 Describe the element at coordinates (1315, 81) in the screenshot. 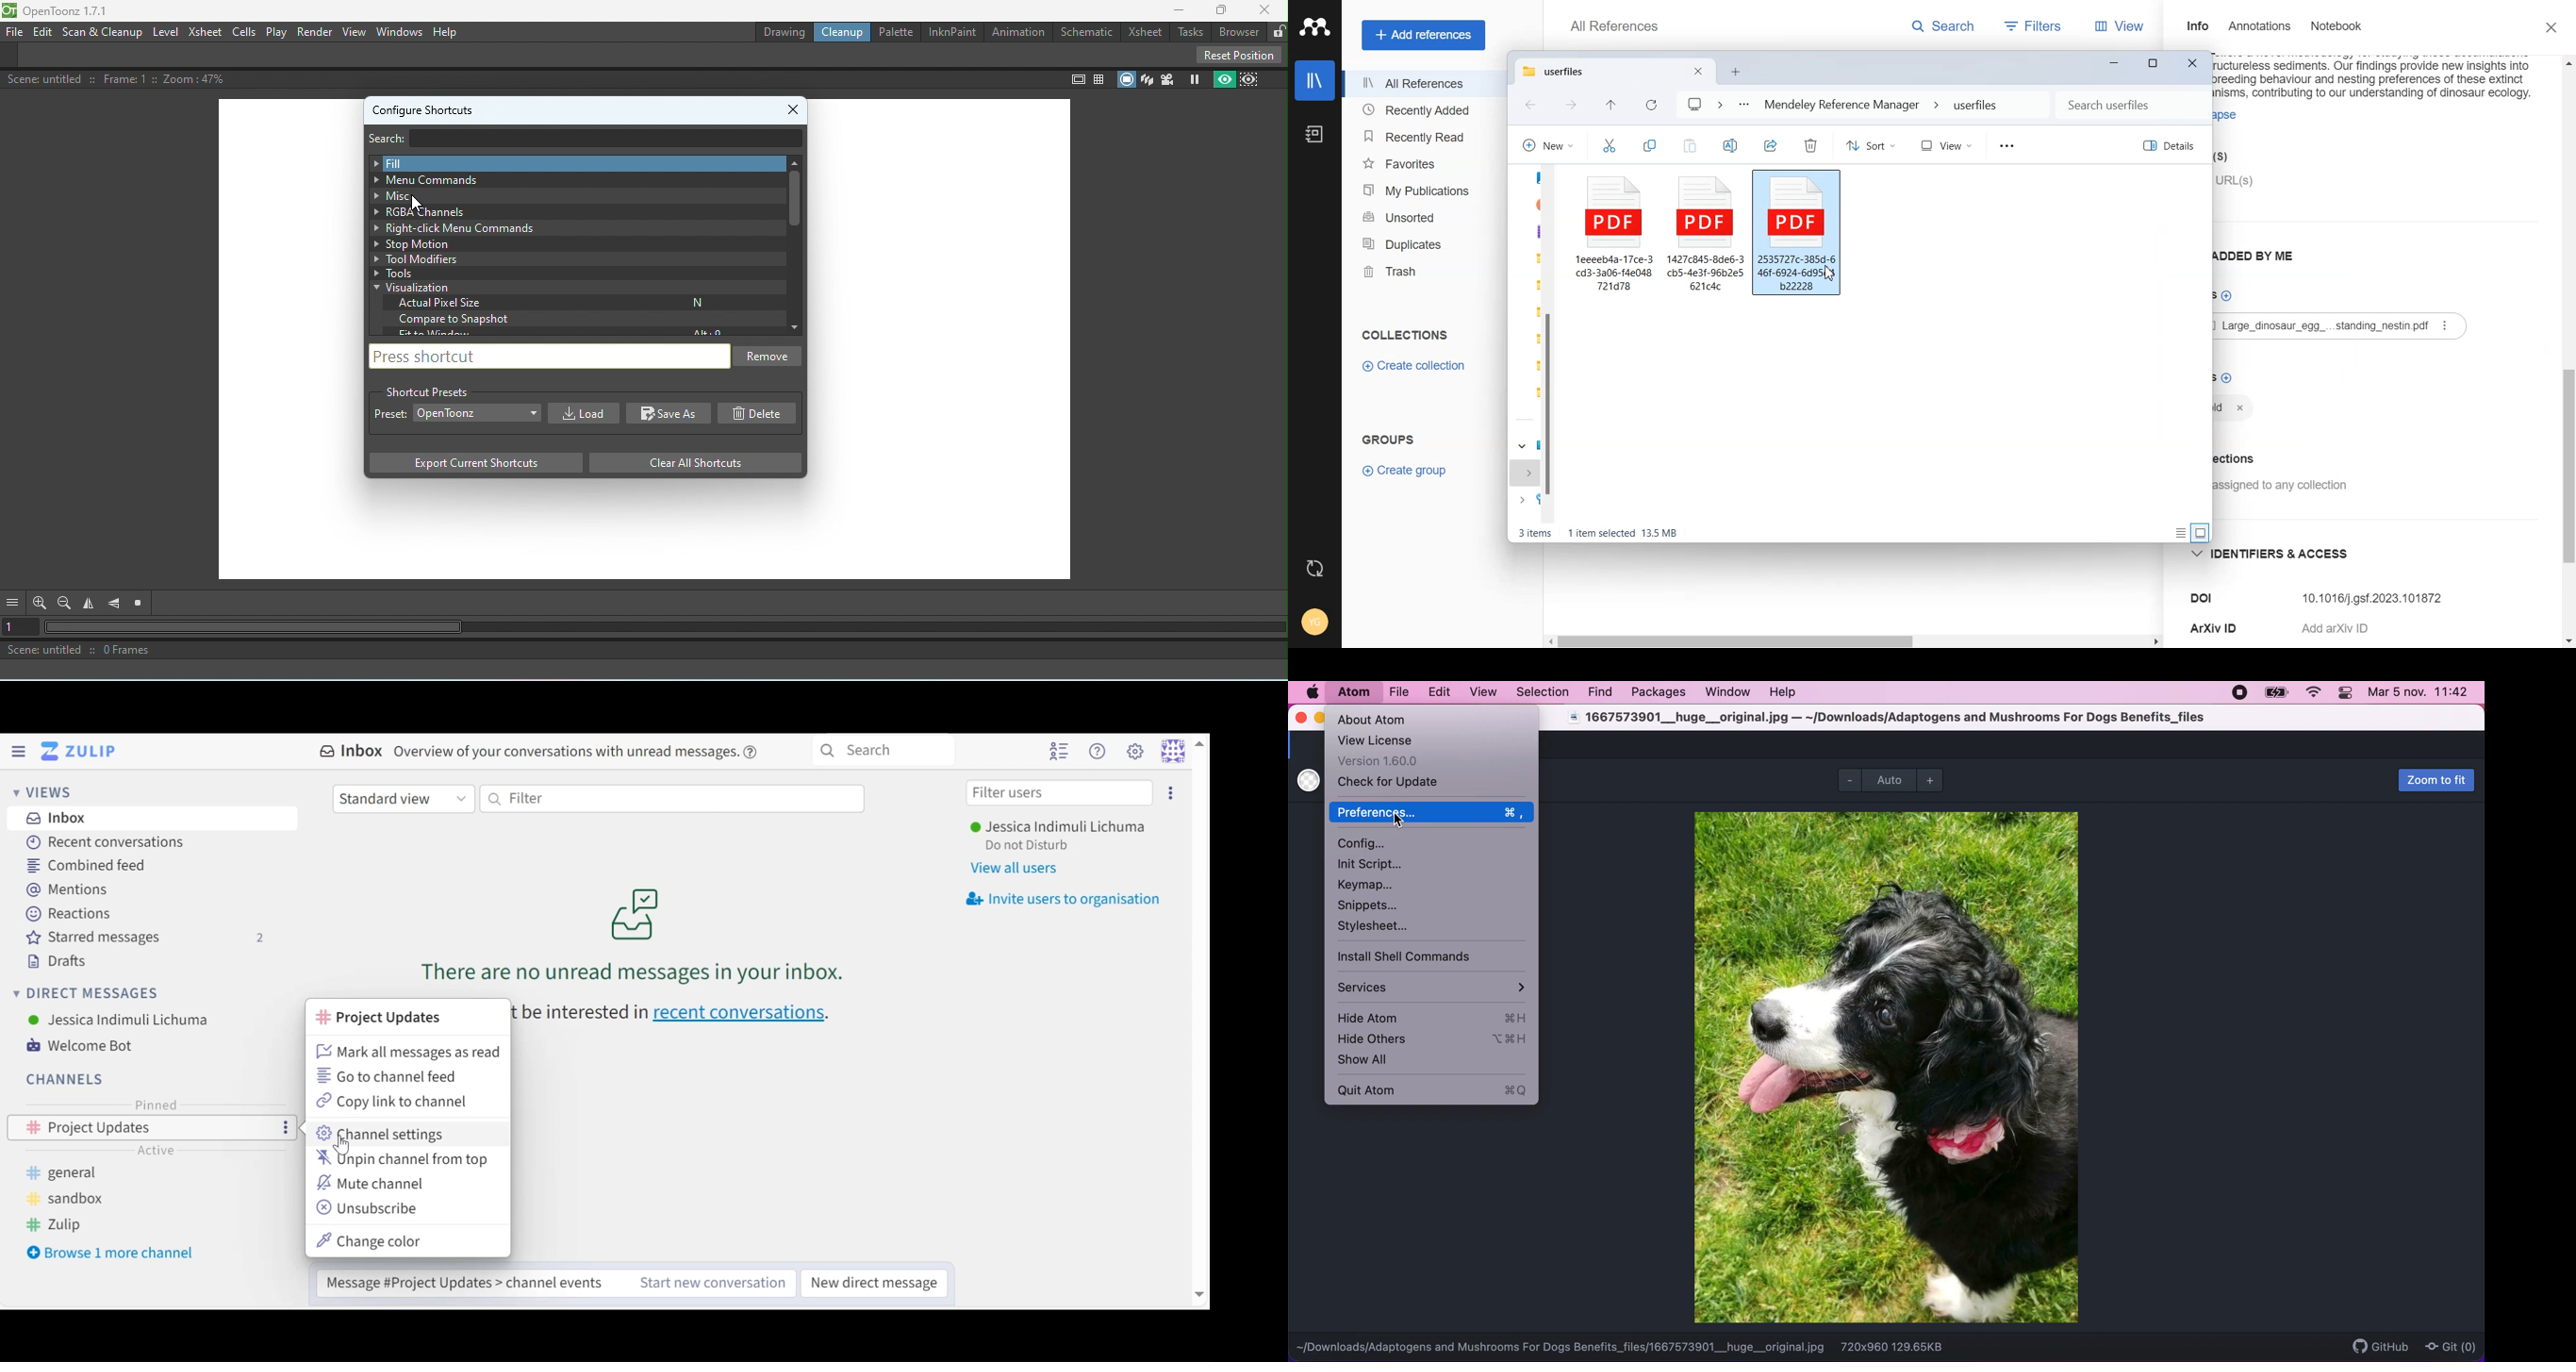

I see `Library` at that location.